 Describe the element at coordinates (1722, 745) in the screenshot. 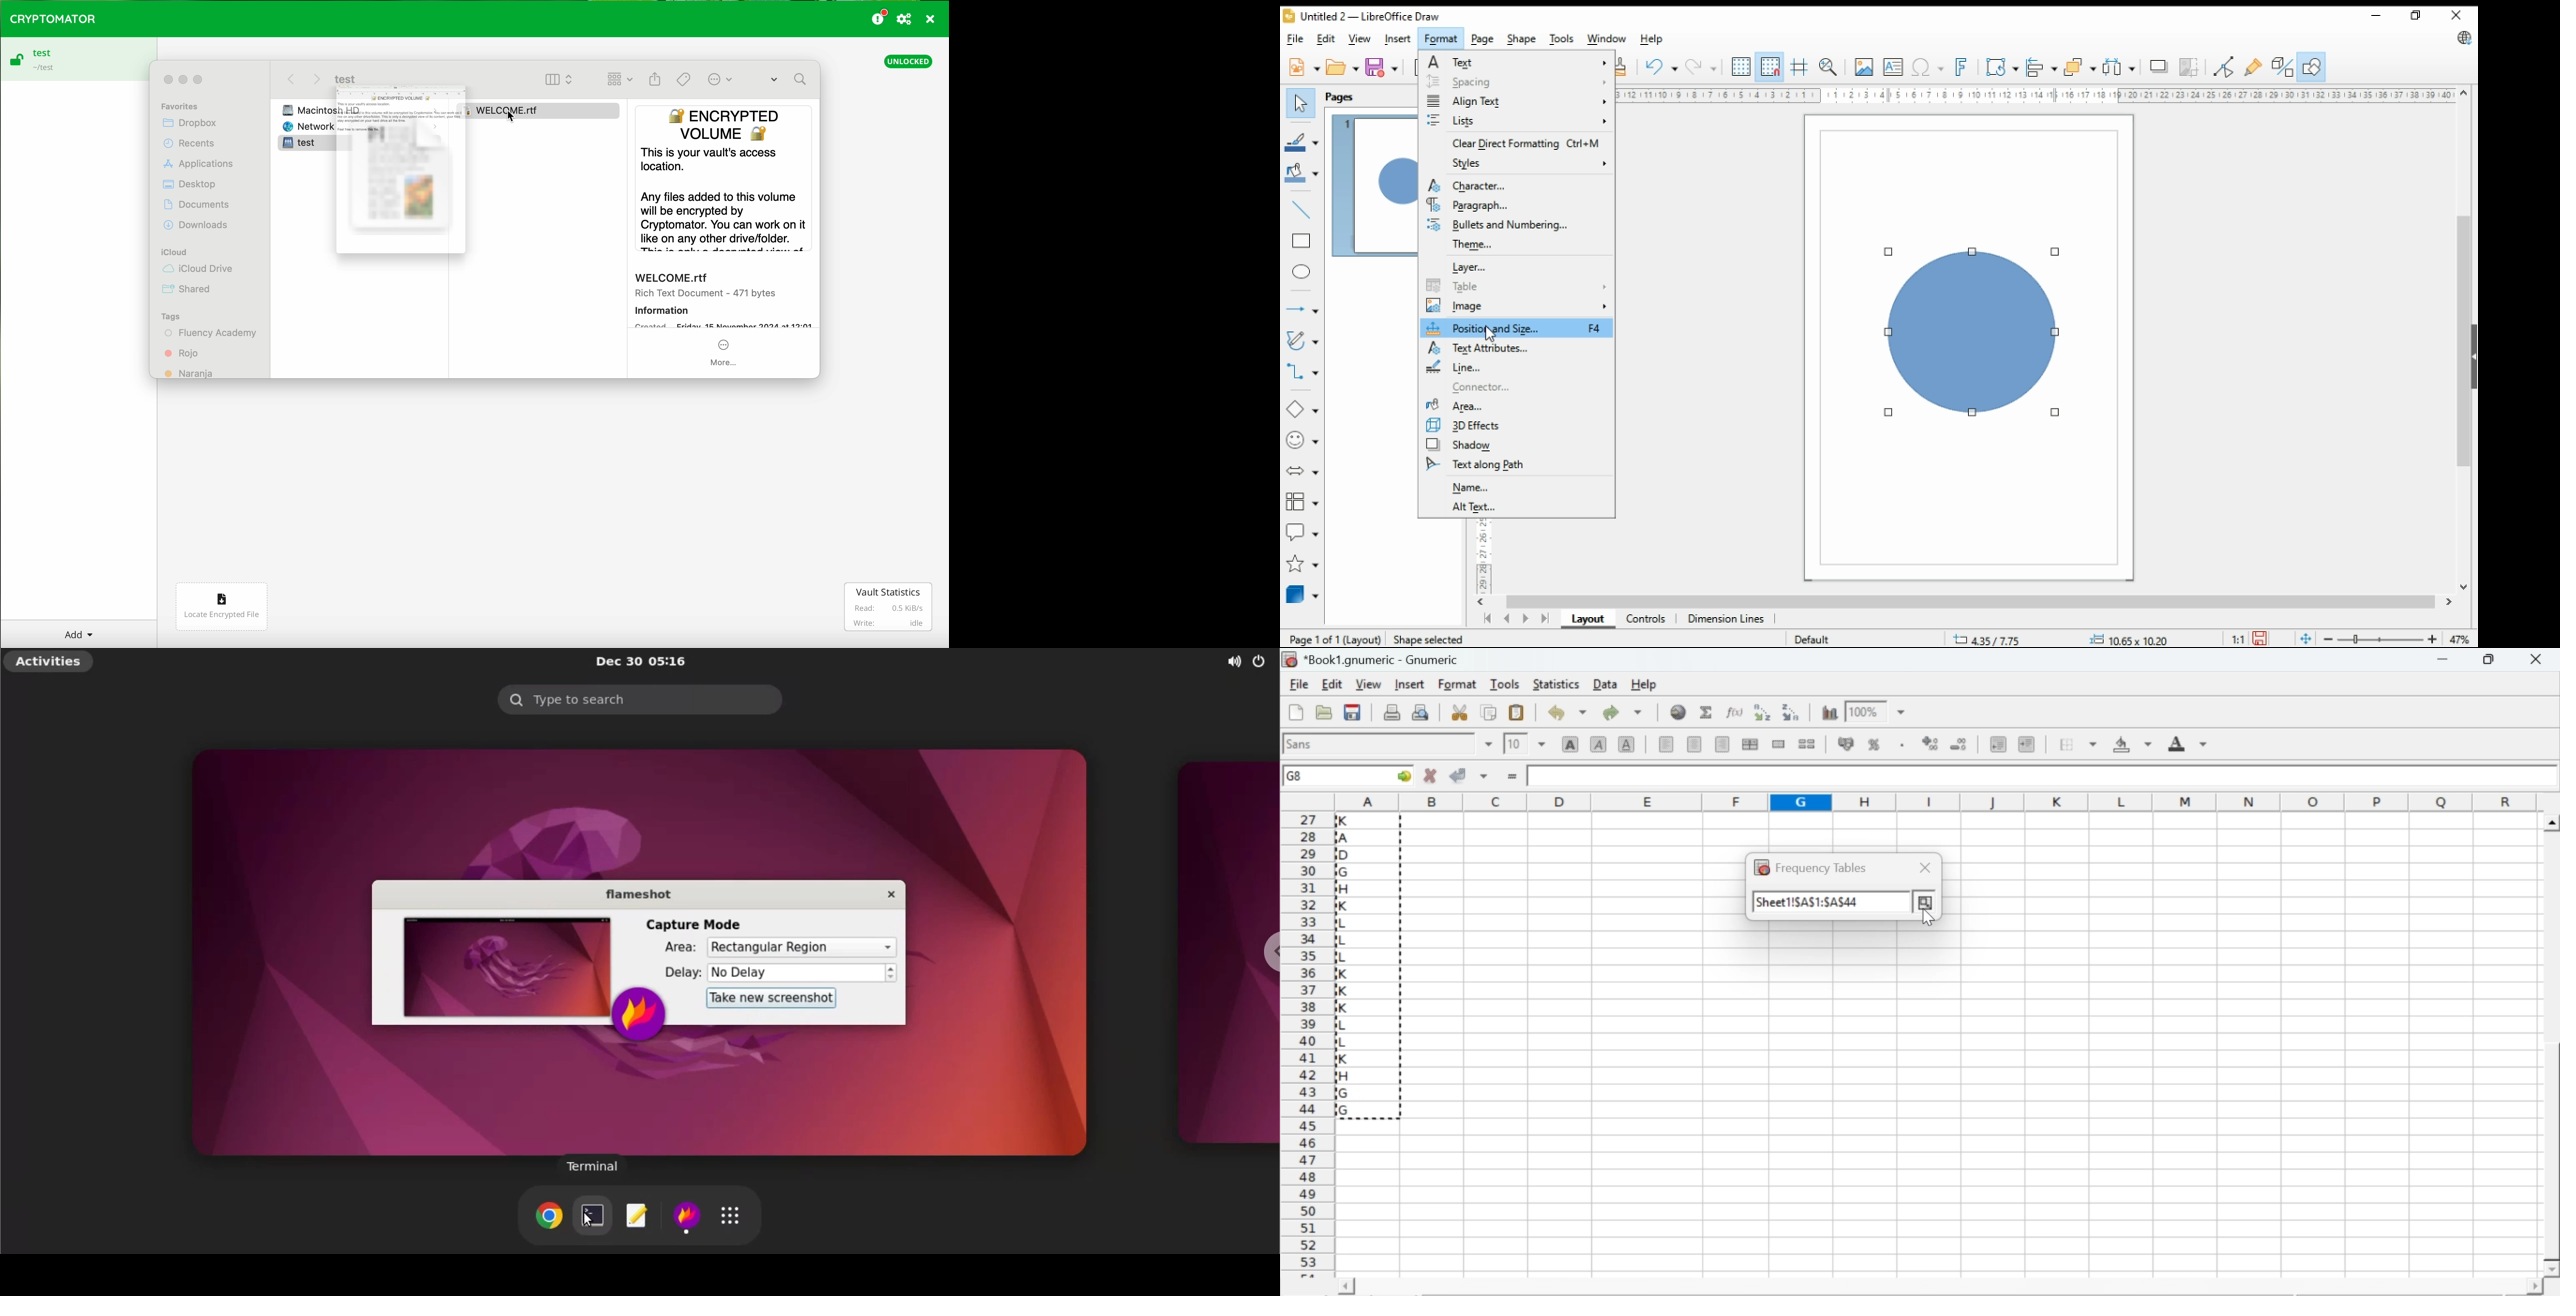

I see `align right` at that location.